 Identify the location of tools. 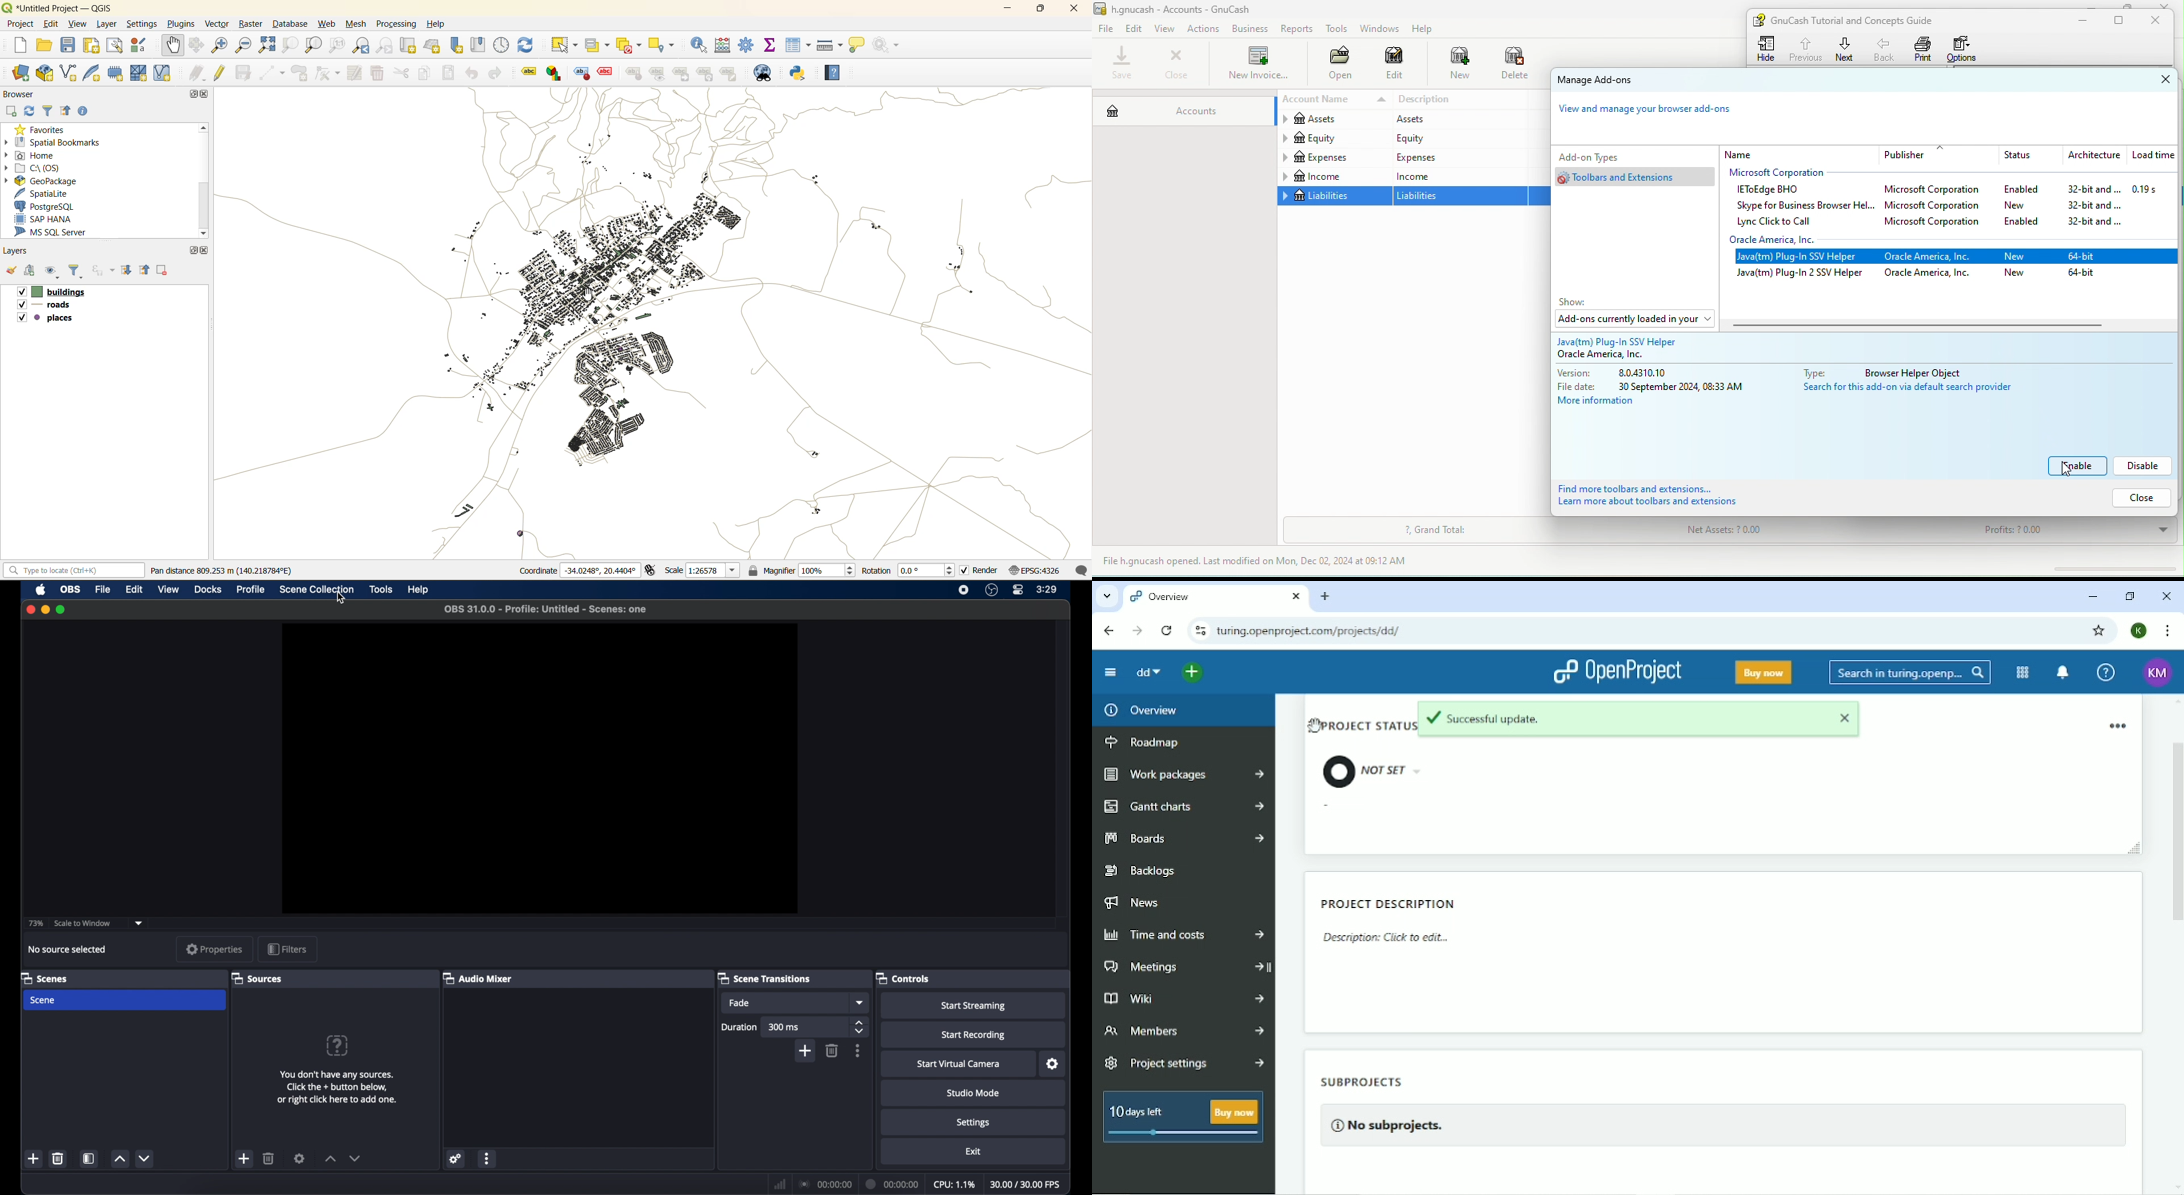
(383, 590).